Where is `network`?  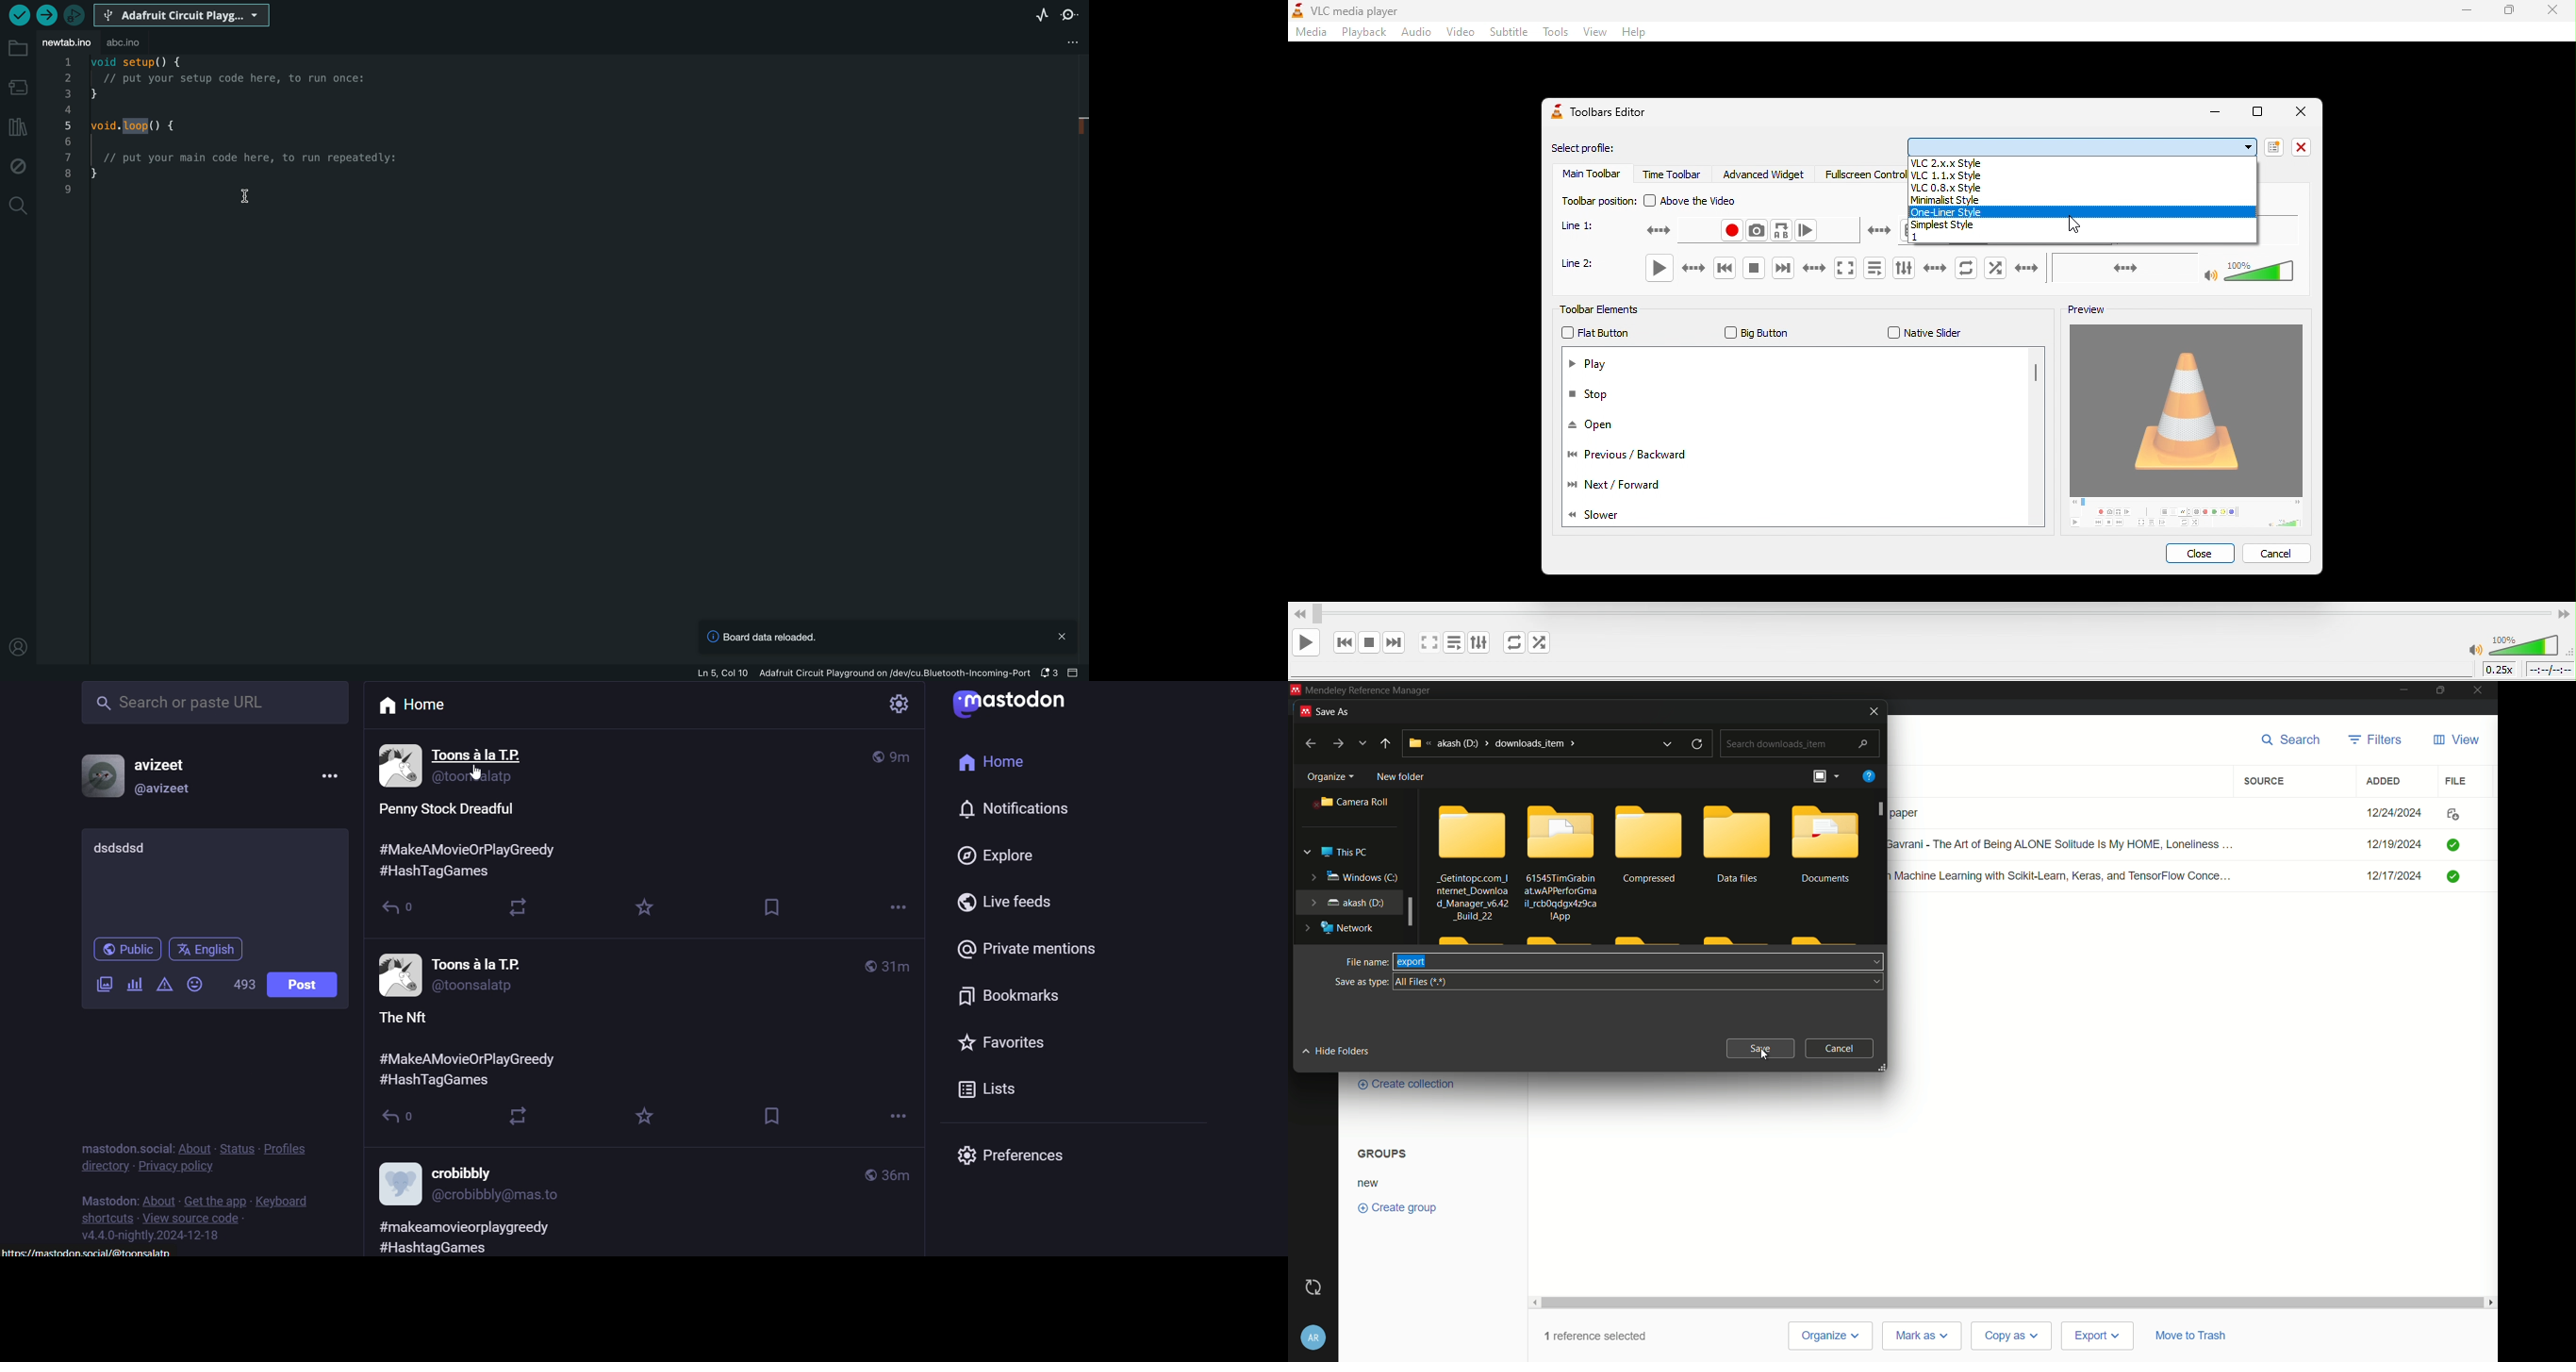 network is located at coordinates (1337, 929).